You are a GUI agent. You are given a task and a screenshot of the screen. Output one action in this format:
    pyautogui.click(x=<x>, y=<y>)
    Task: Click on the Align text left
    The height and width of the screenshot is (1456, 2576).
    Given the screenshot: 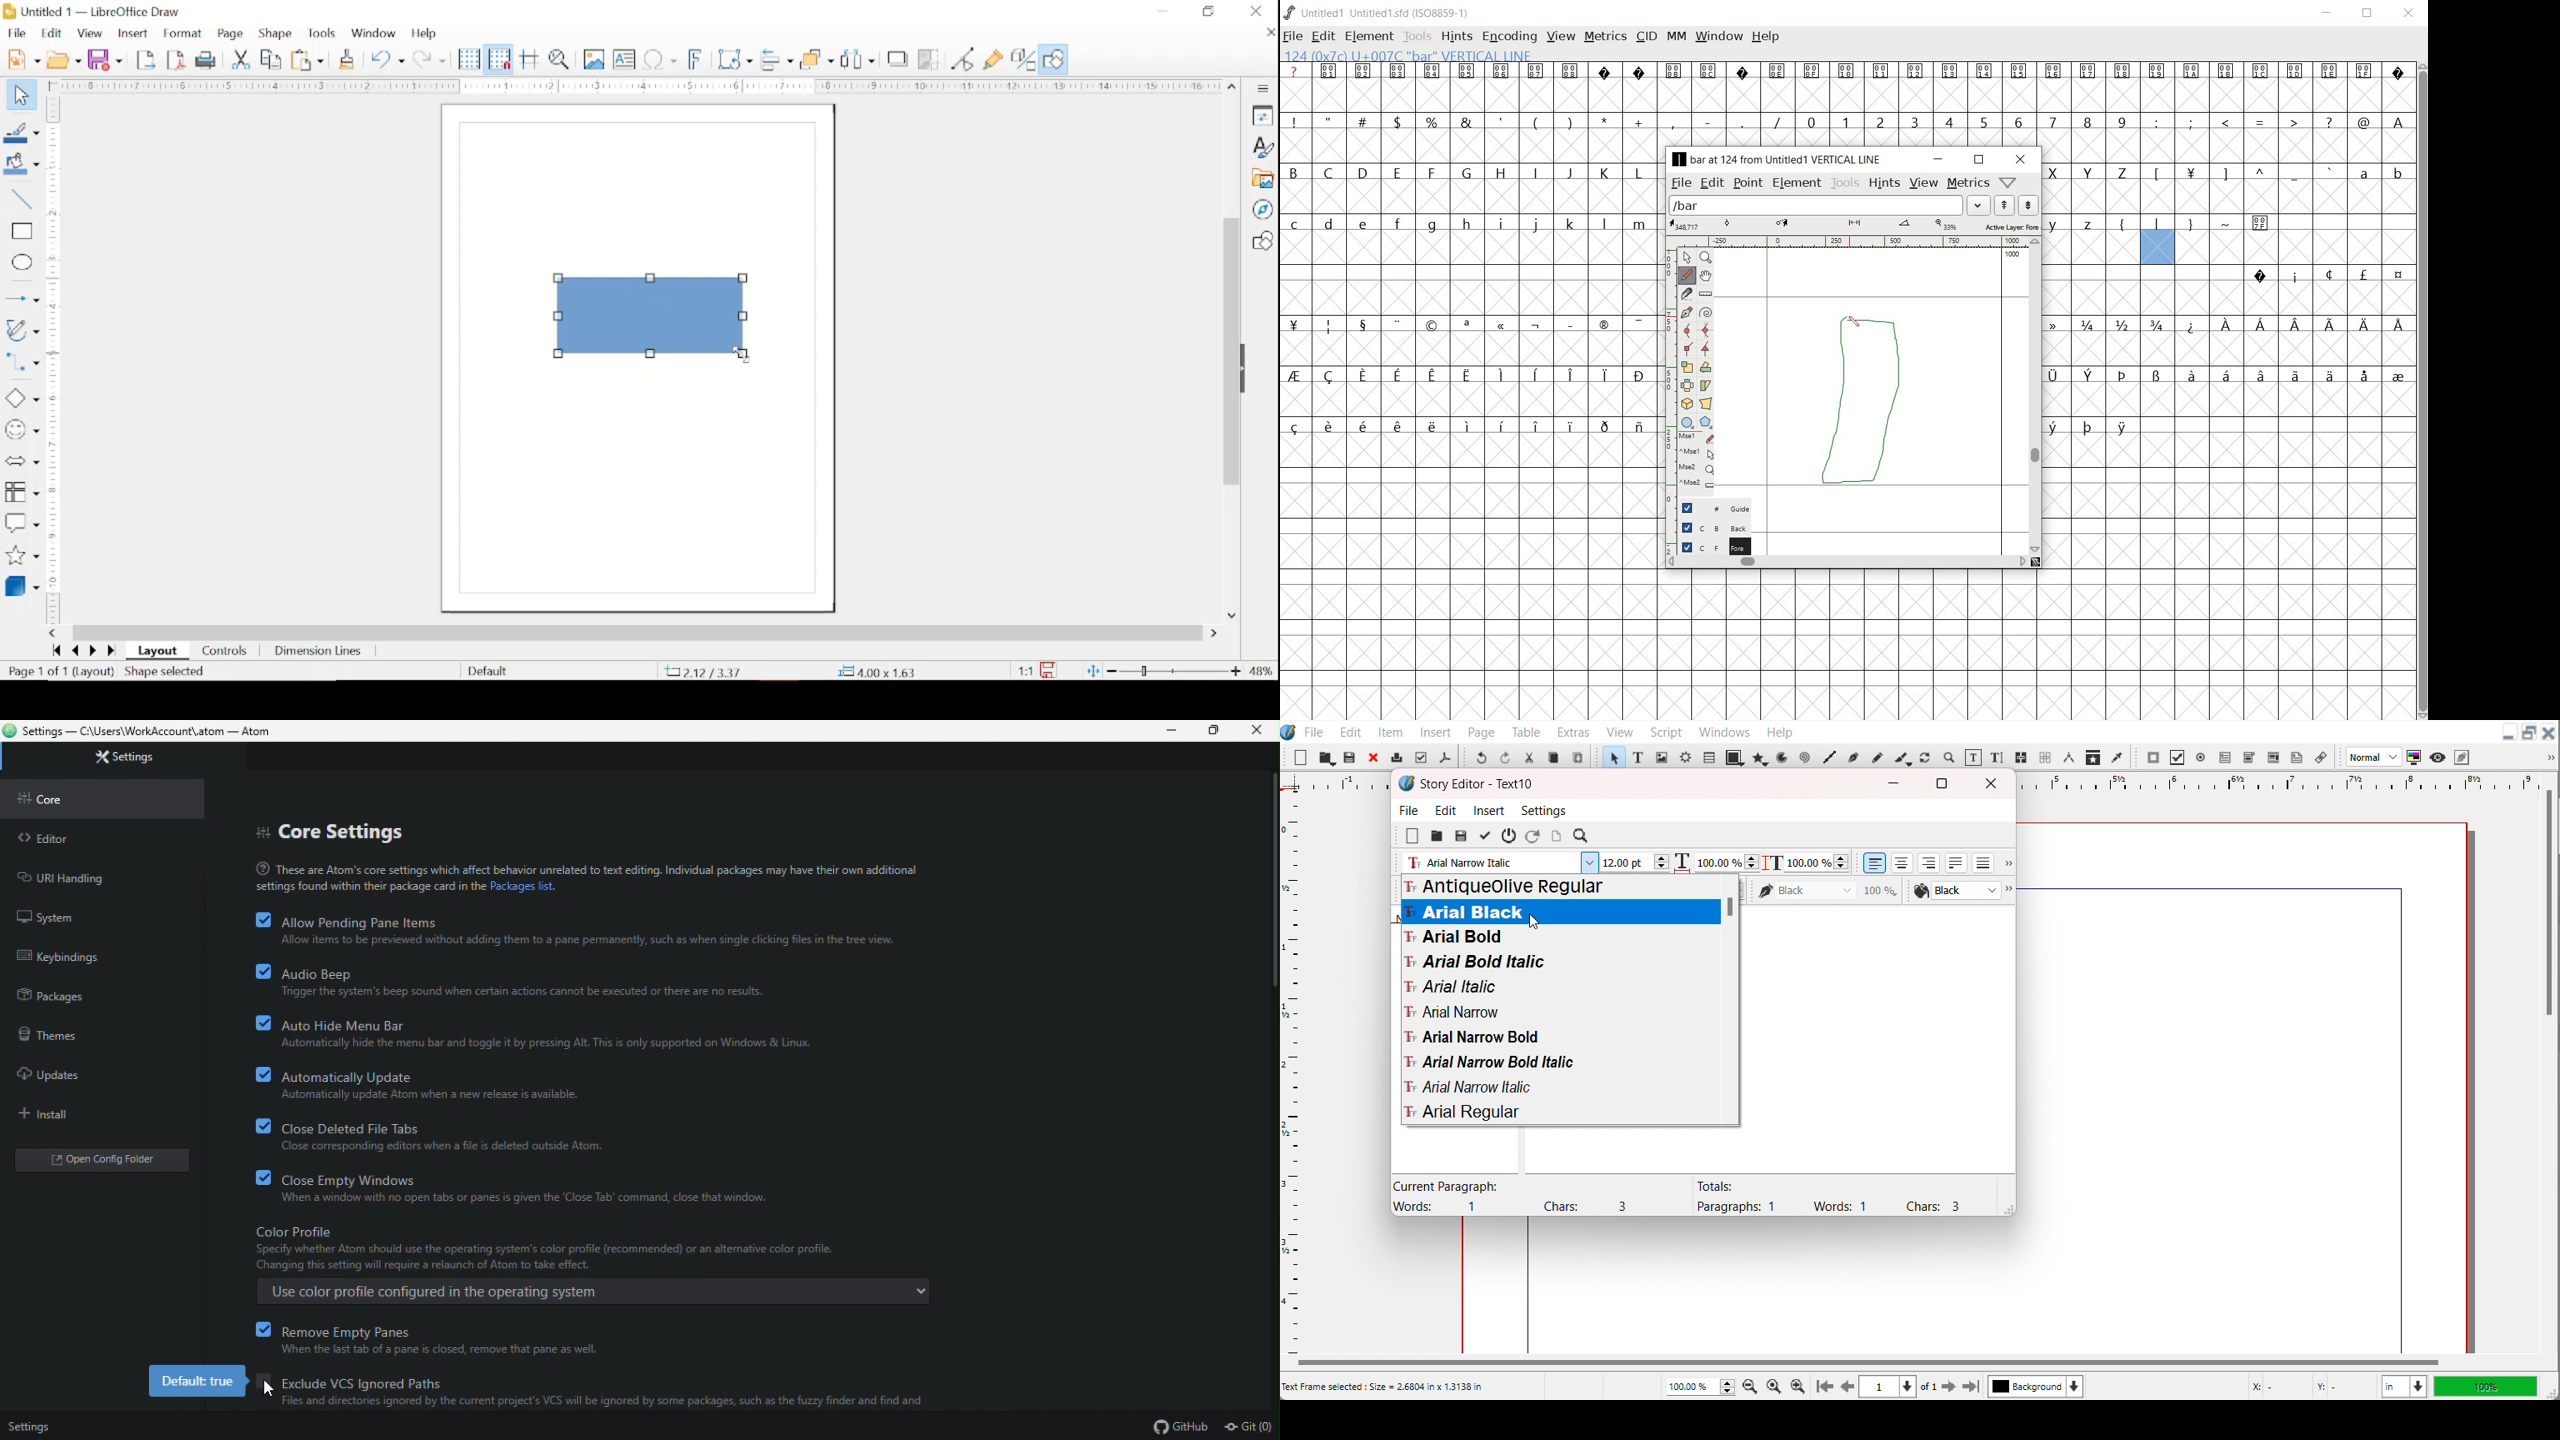 What is the action you would take?
    pyautogui.click(x=1875, y=862)
    